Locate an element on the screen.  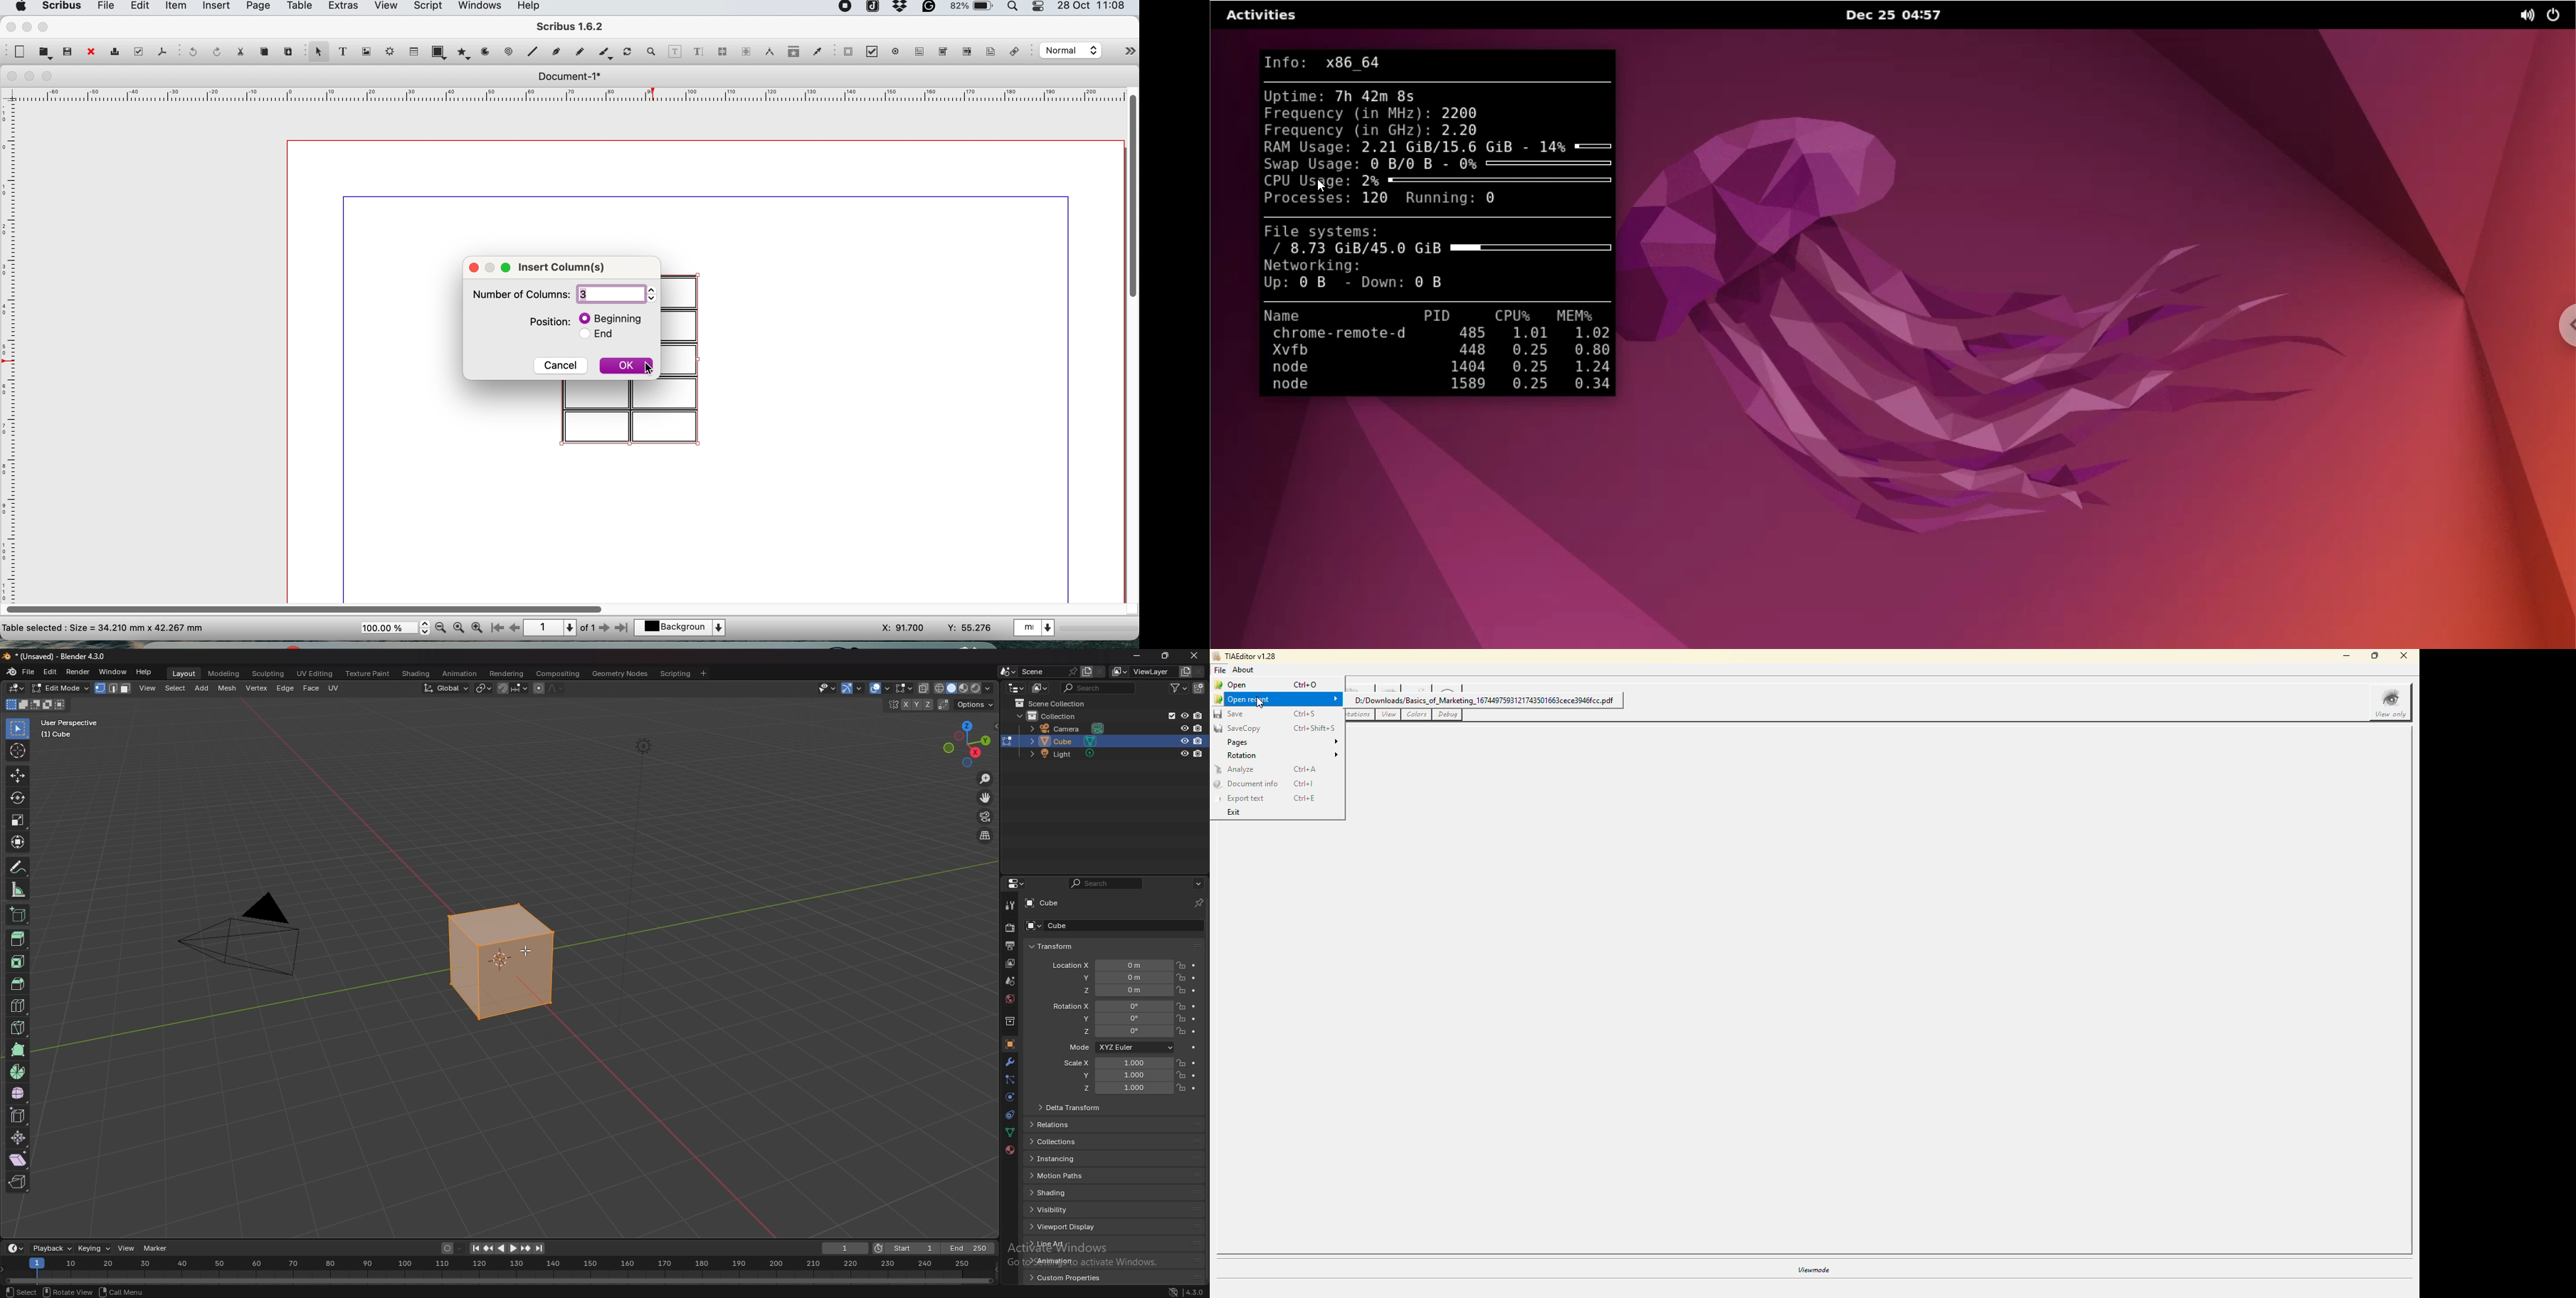
more options is located at coordinates (1121, 53).